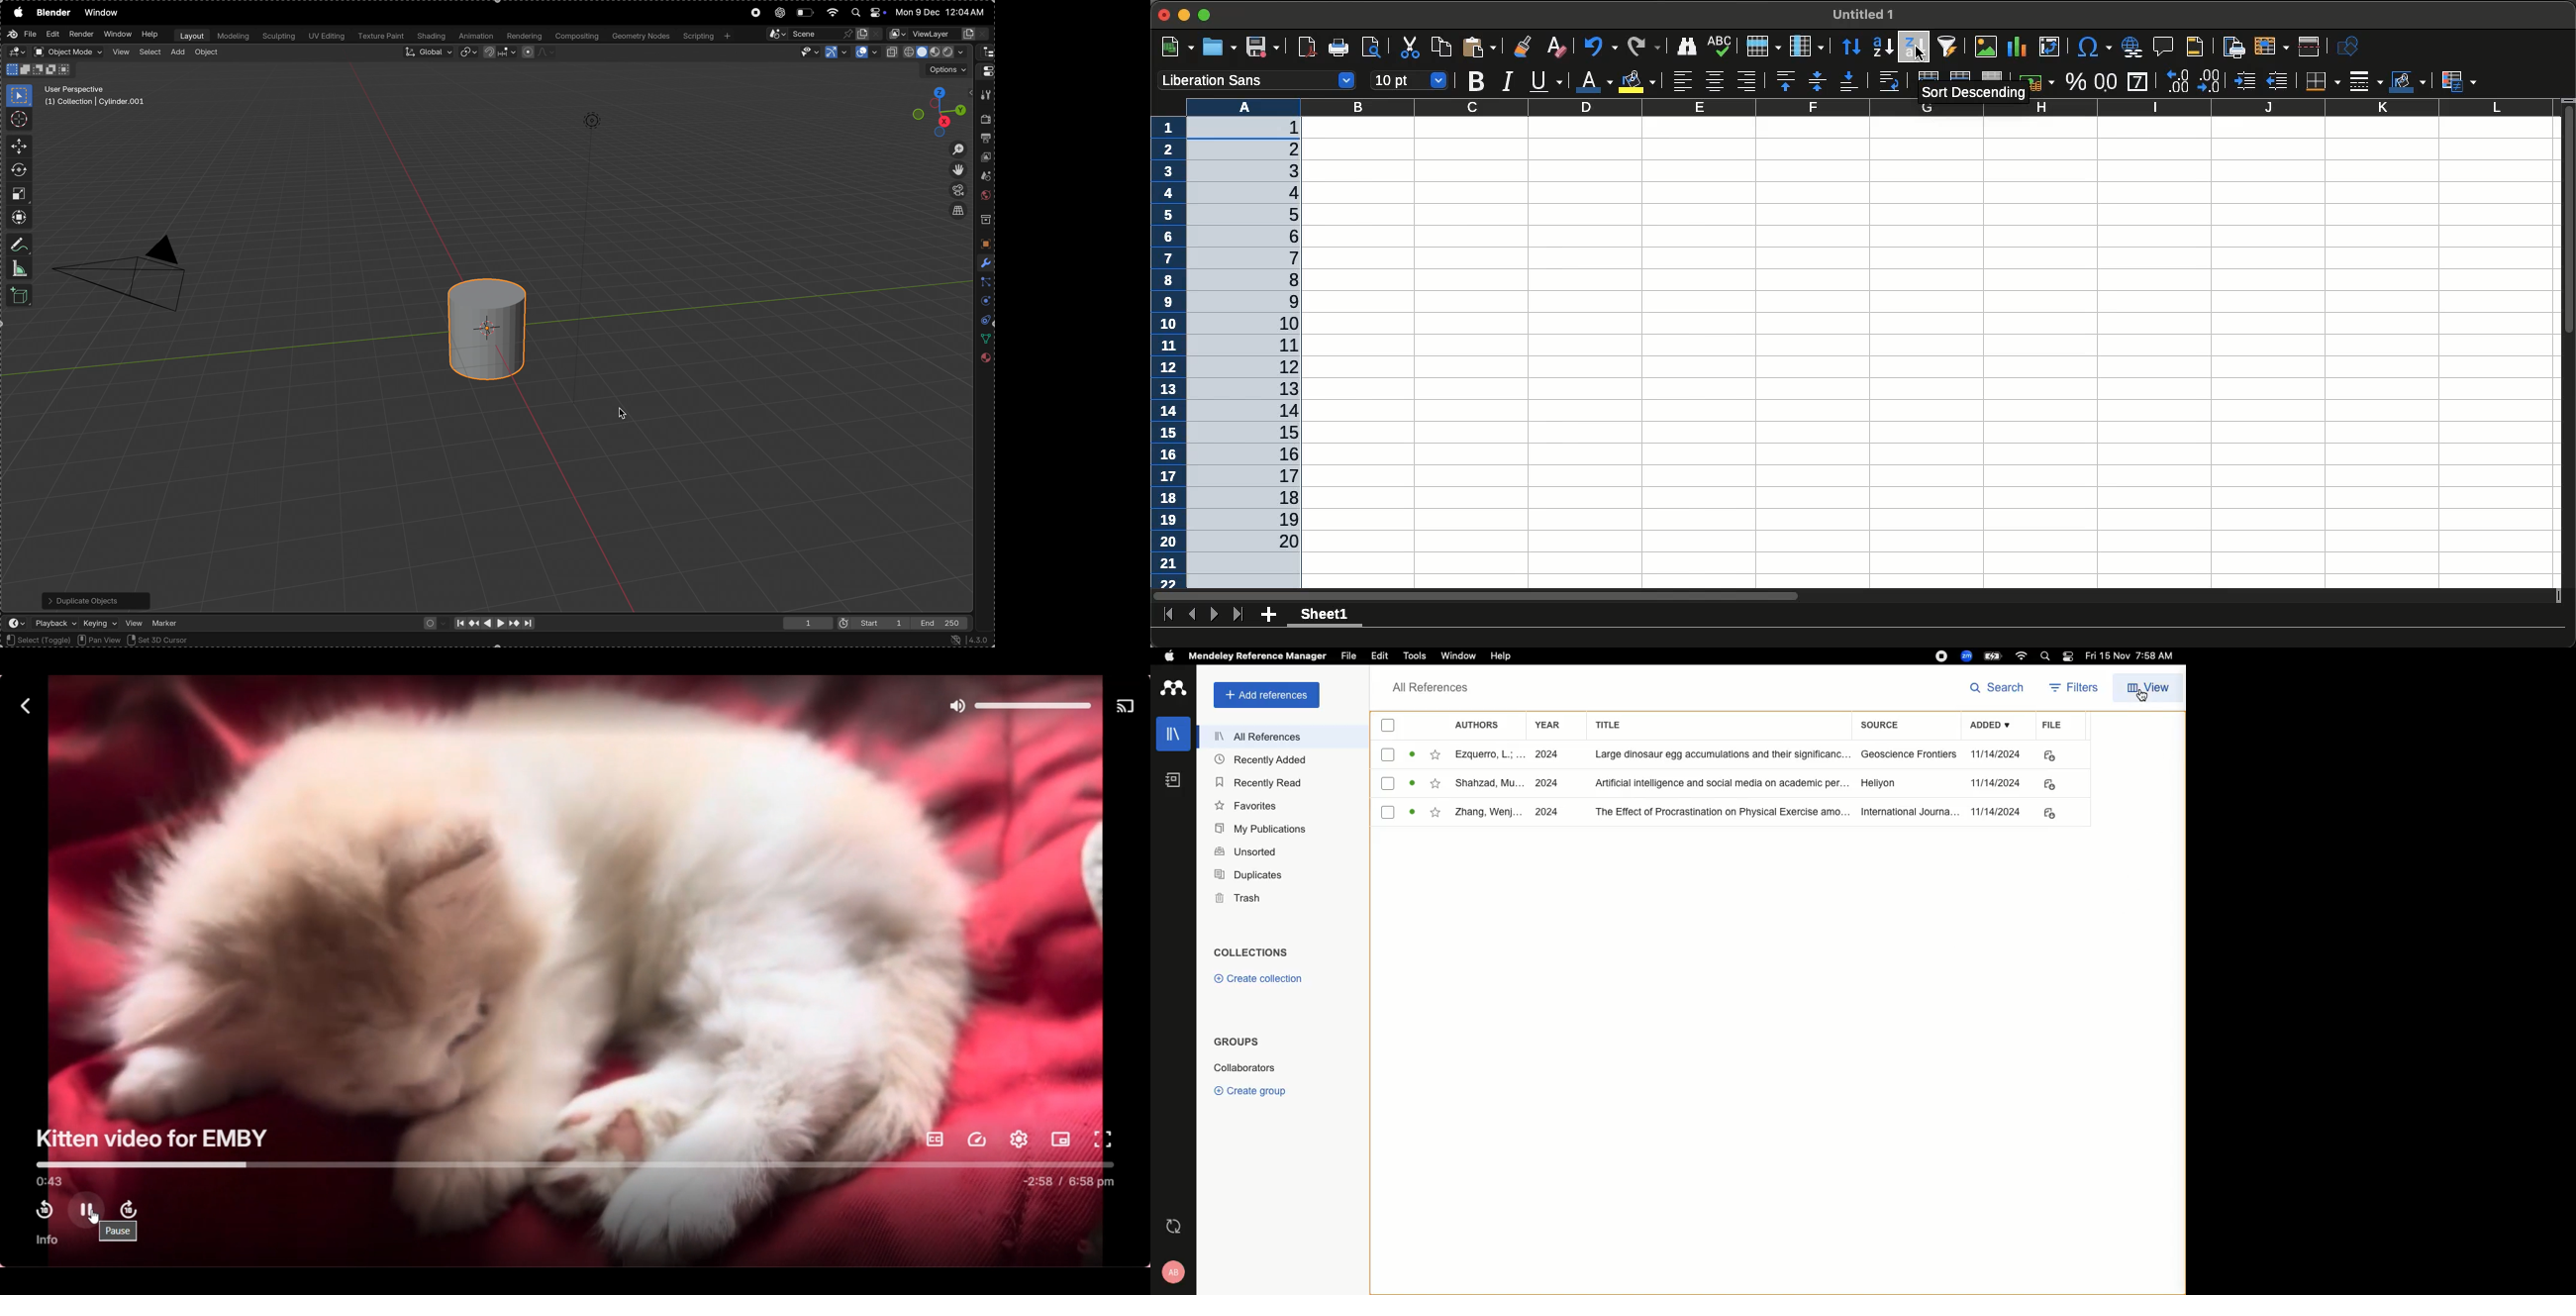 This screenshot has width=2576, height=1316. Describe the element at coordinates (942, 12) in the screenshot. I see `date and time` at that location.